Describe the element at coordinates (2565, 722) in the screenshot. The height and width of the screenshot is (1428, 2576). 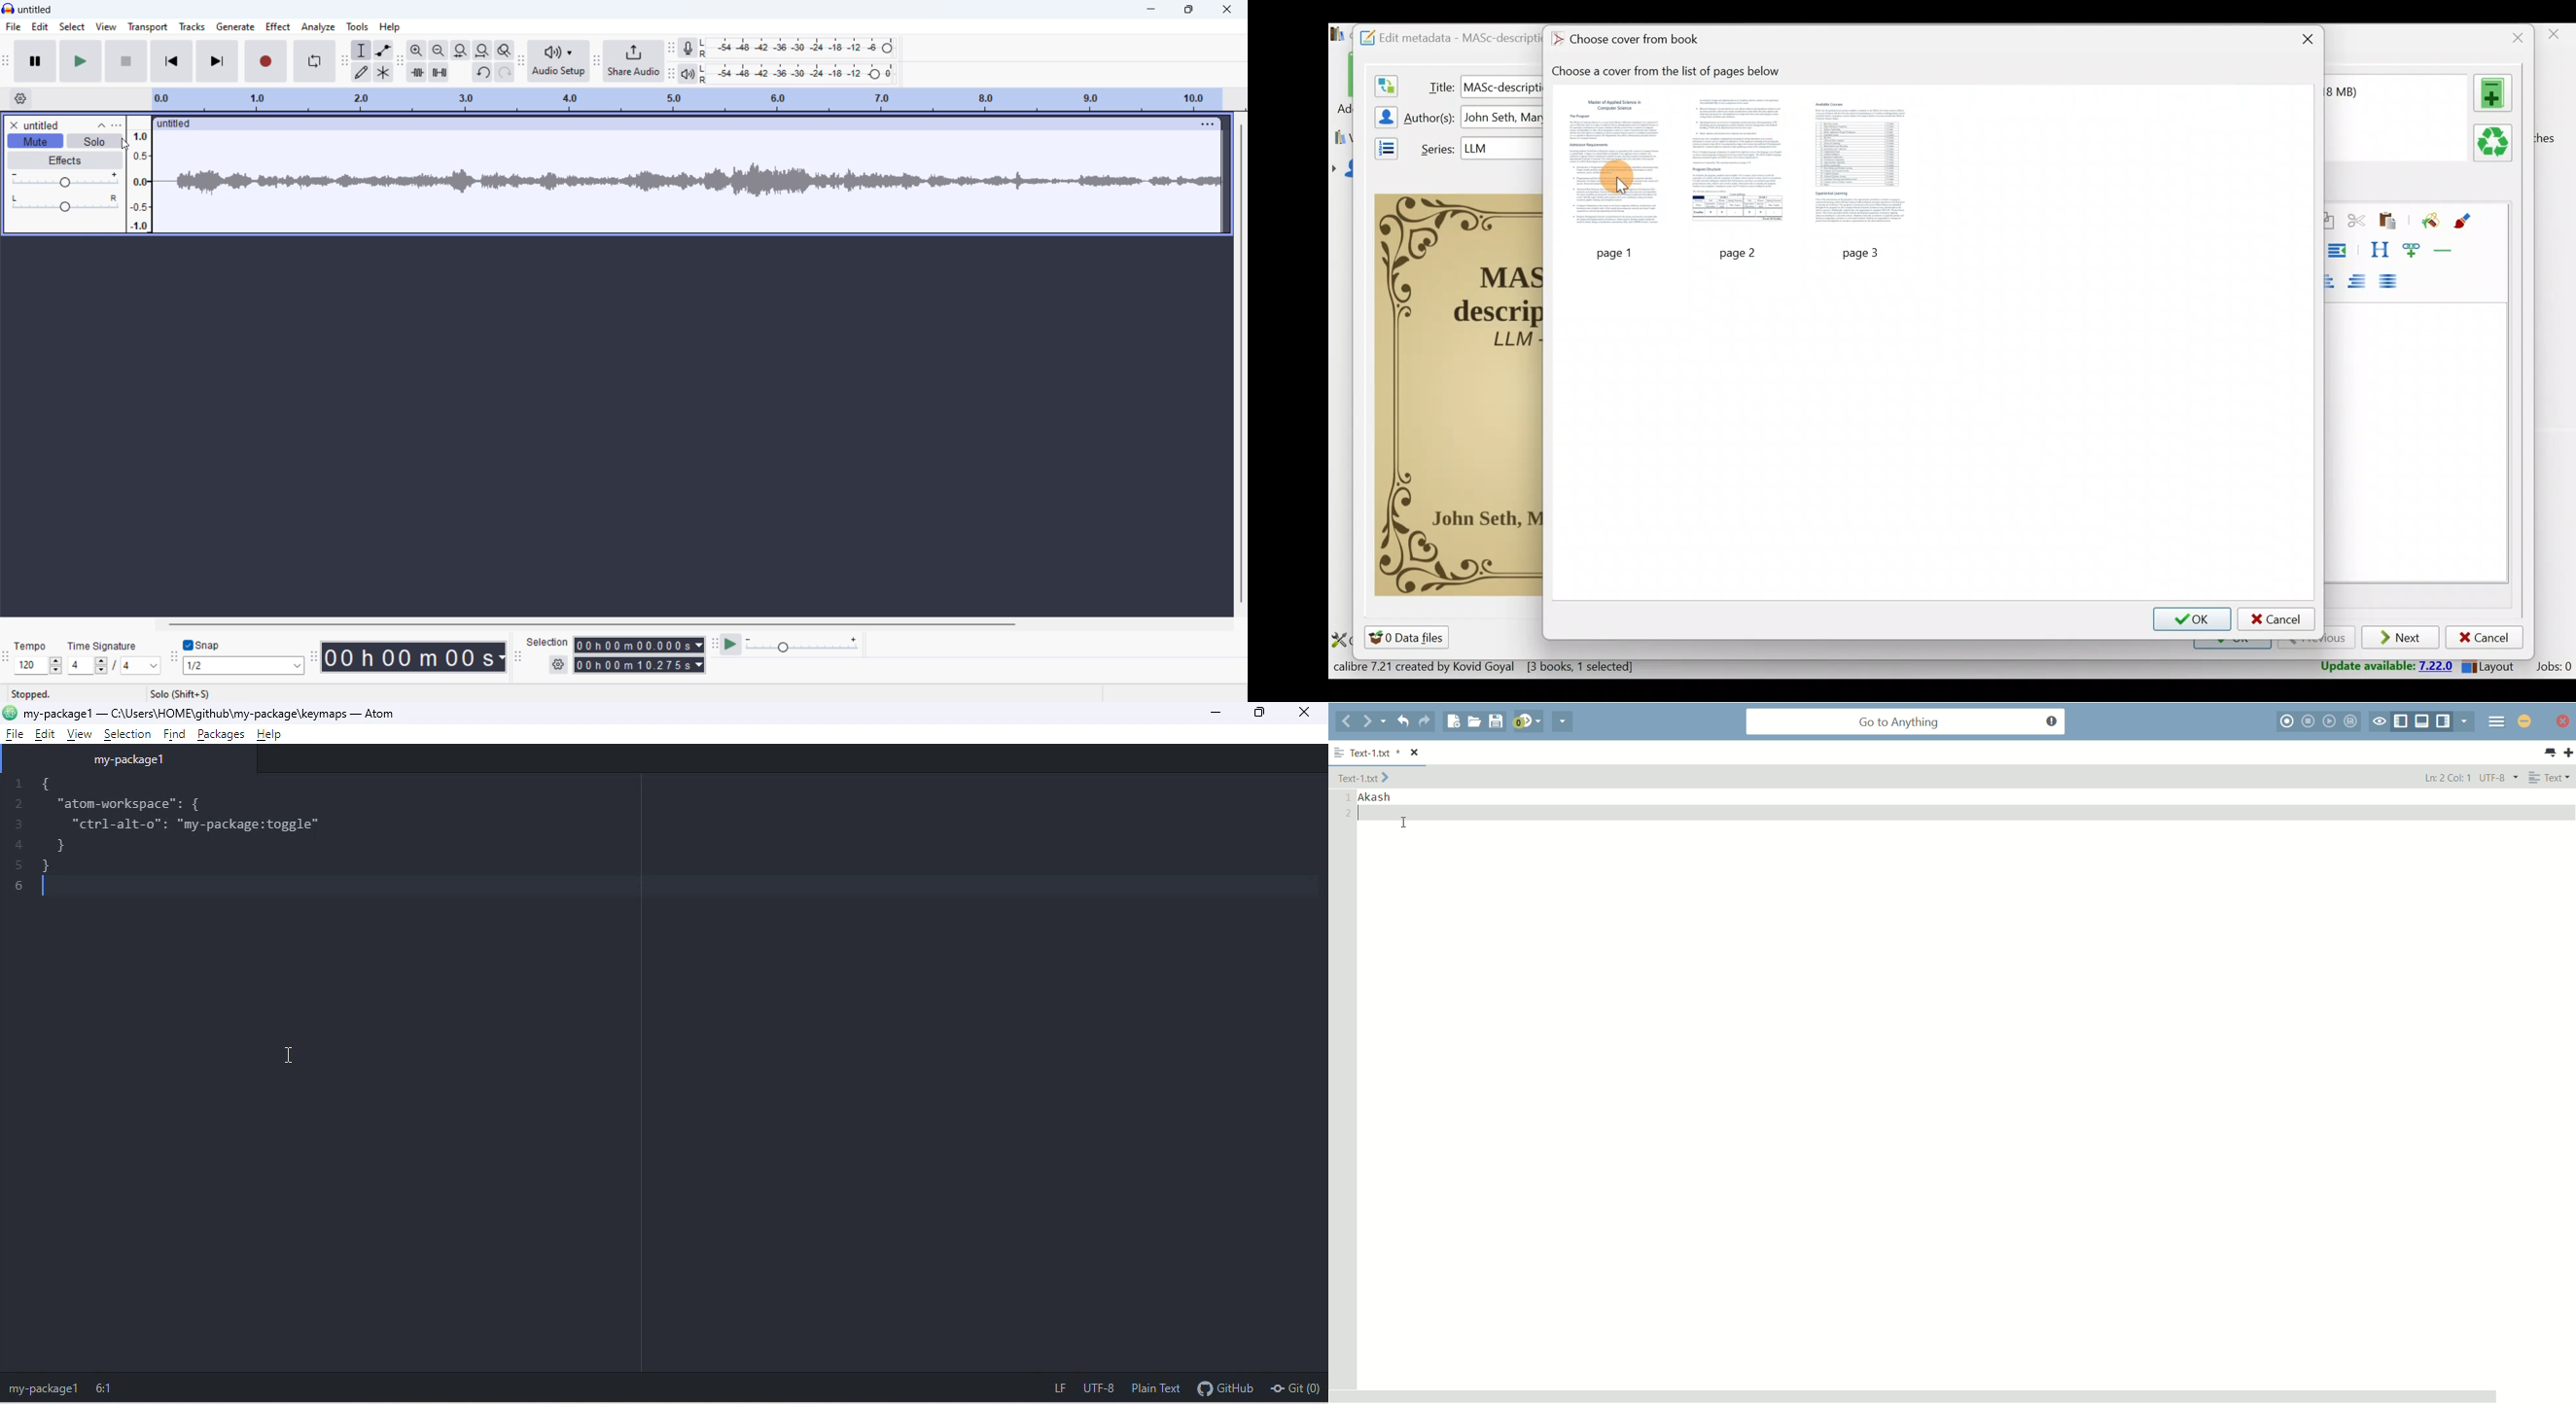
I see `close app` at that location.